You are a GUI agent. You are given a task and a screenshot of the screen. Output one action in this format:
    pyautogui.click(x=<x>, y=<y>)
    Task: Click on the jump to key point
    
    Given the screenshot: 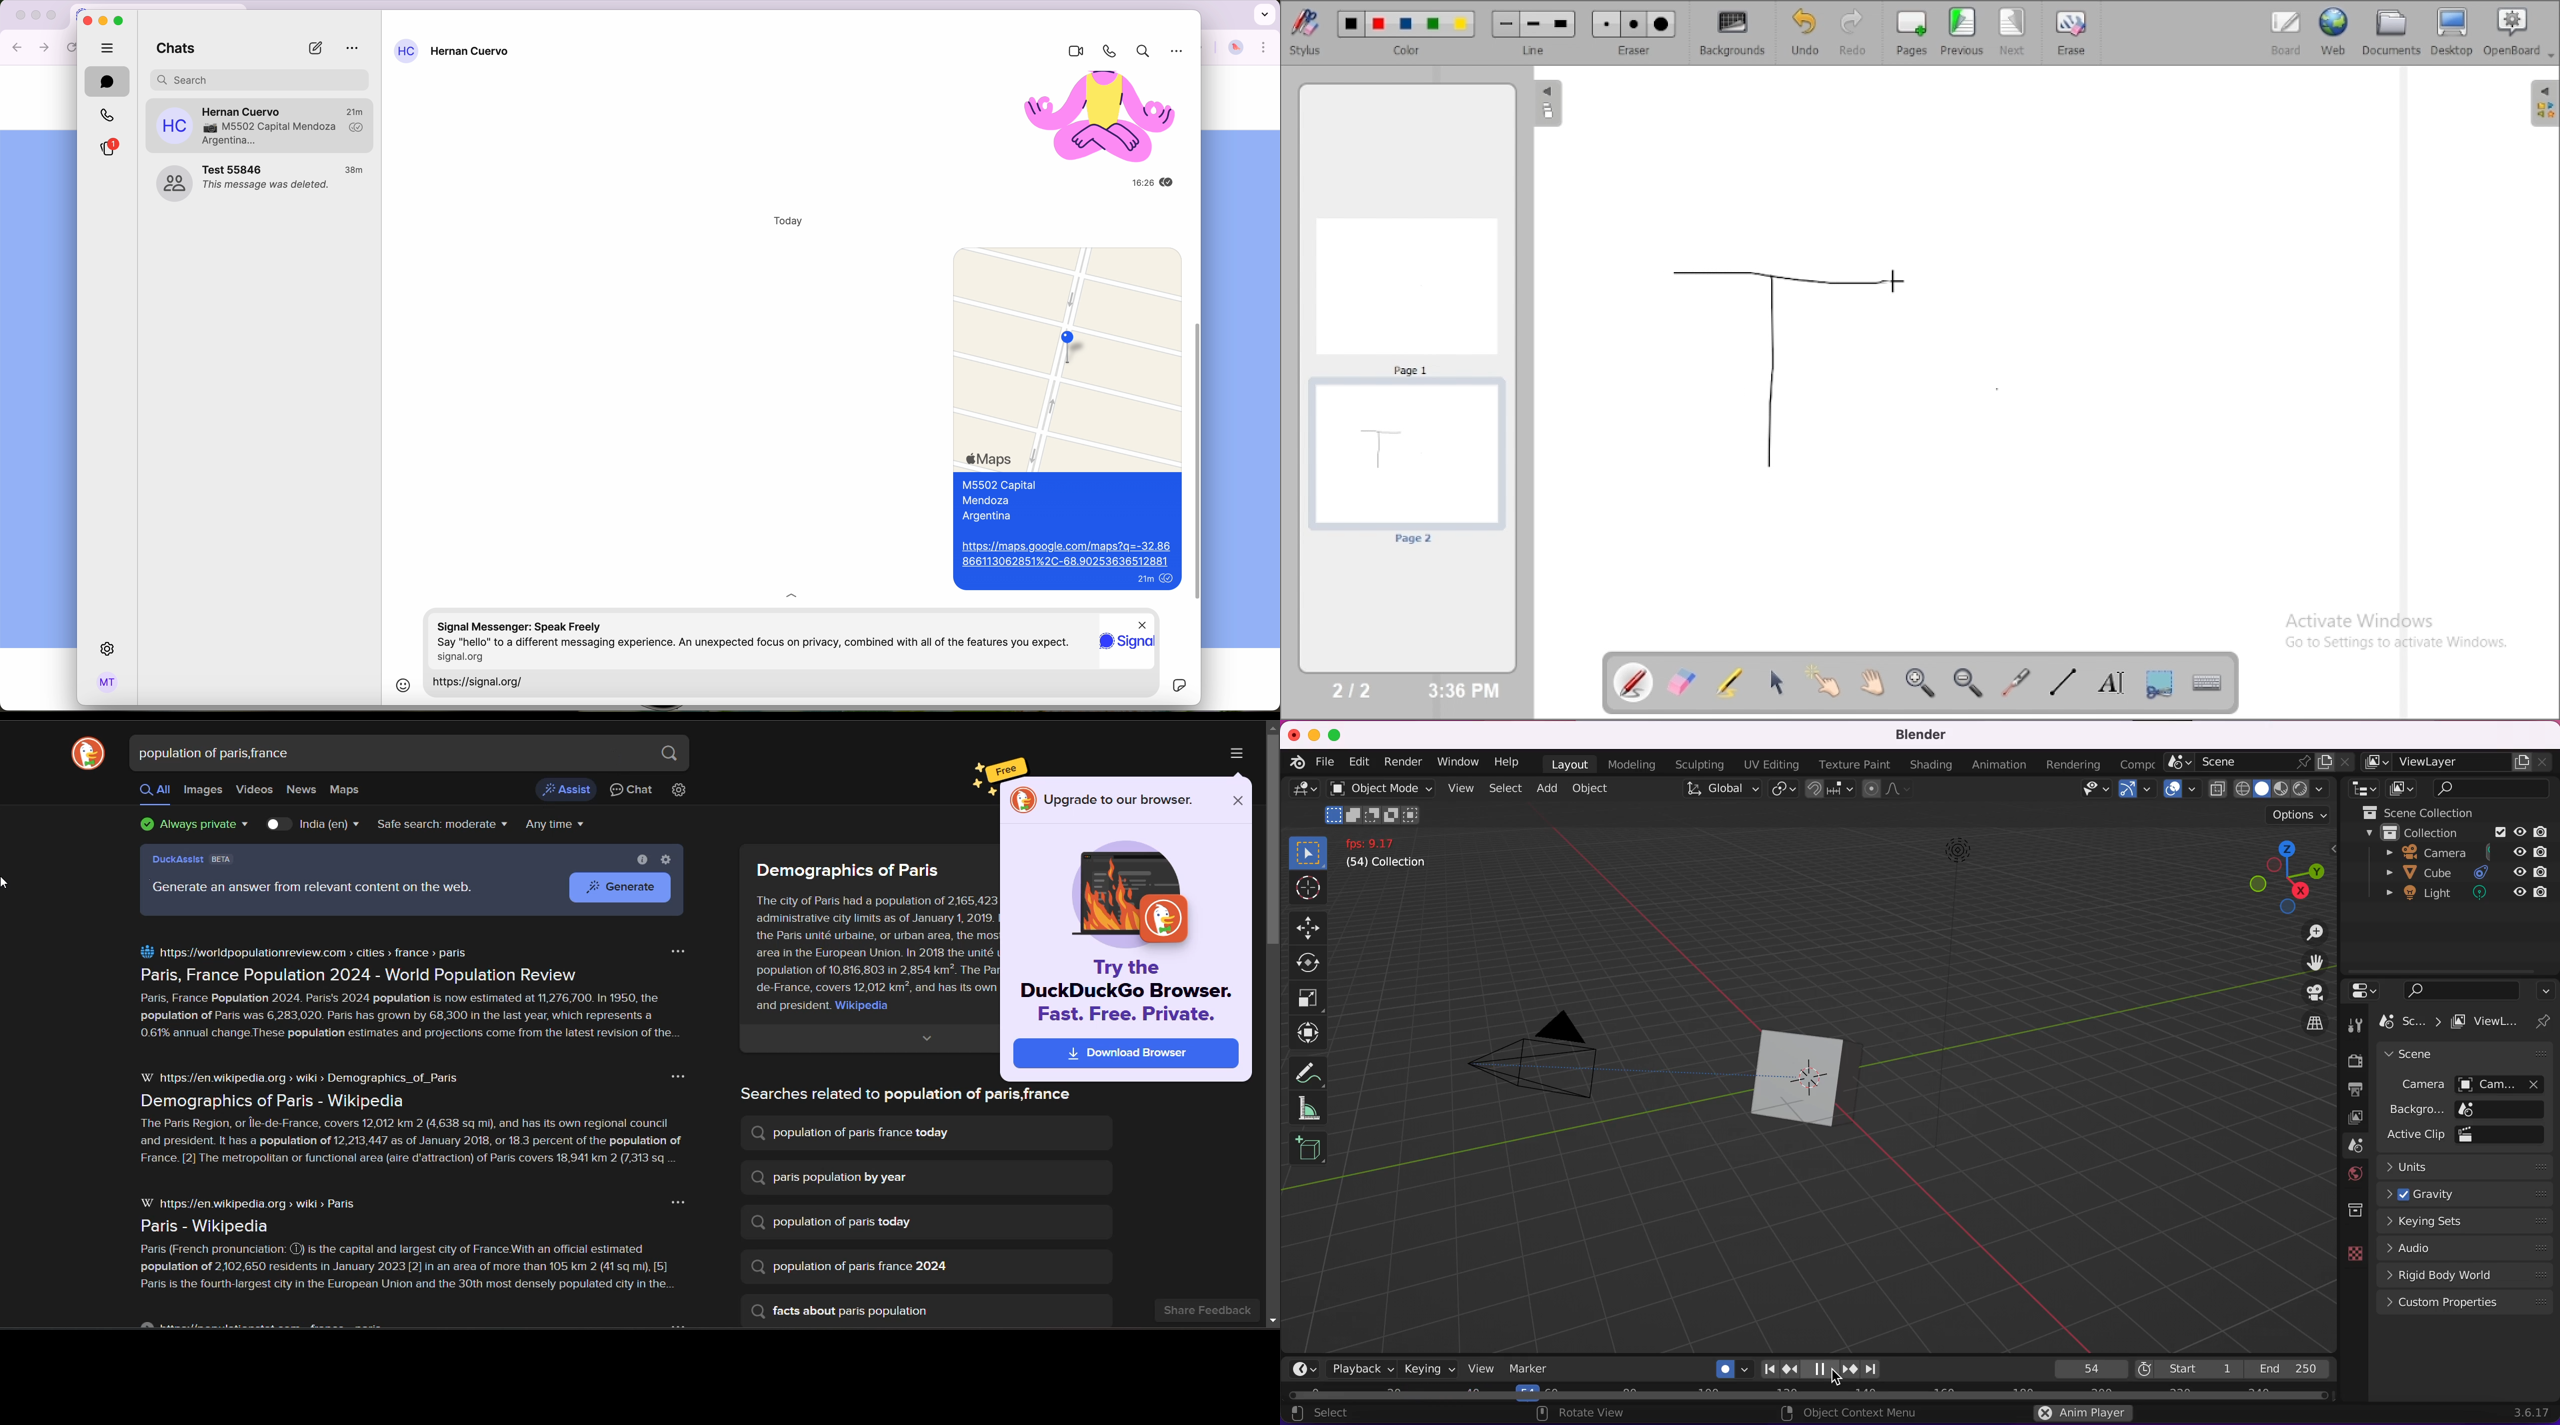 What is the action you would take?
    pyautogui.click(x=1849, y=1370)
    